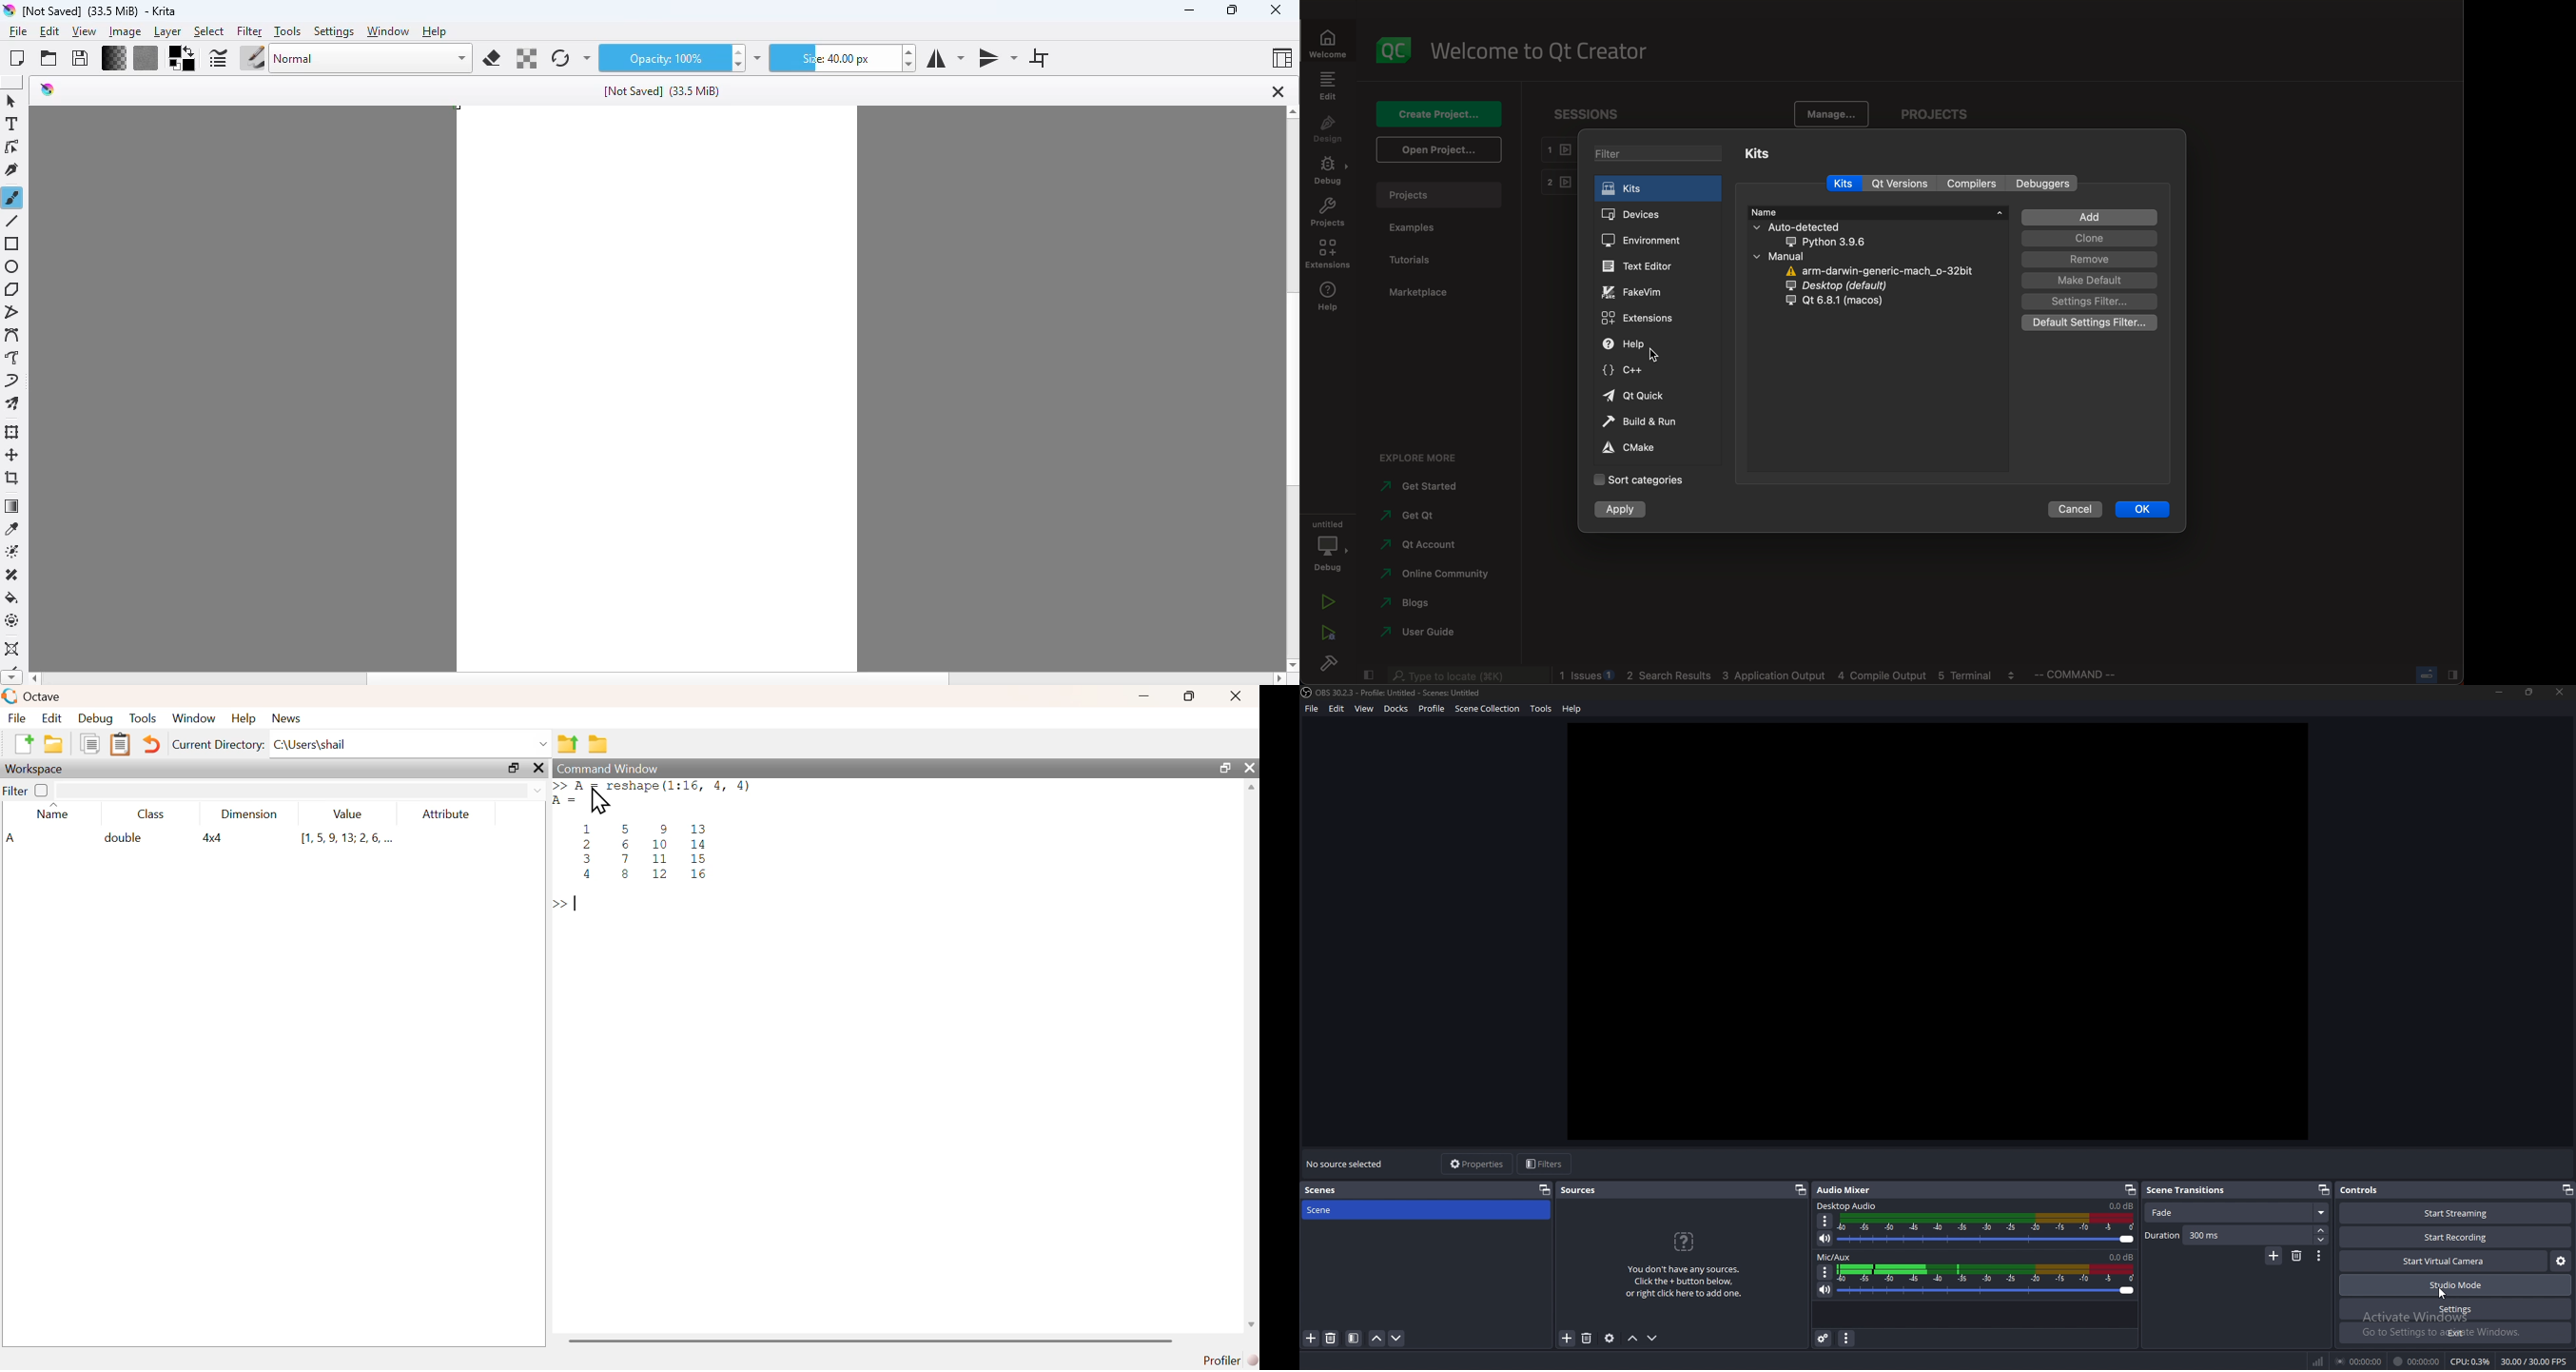  I want to click on shapes select tool, so click(12, 101).